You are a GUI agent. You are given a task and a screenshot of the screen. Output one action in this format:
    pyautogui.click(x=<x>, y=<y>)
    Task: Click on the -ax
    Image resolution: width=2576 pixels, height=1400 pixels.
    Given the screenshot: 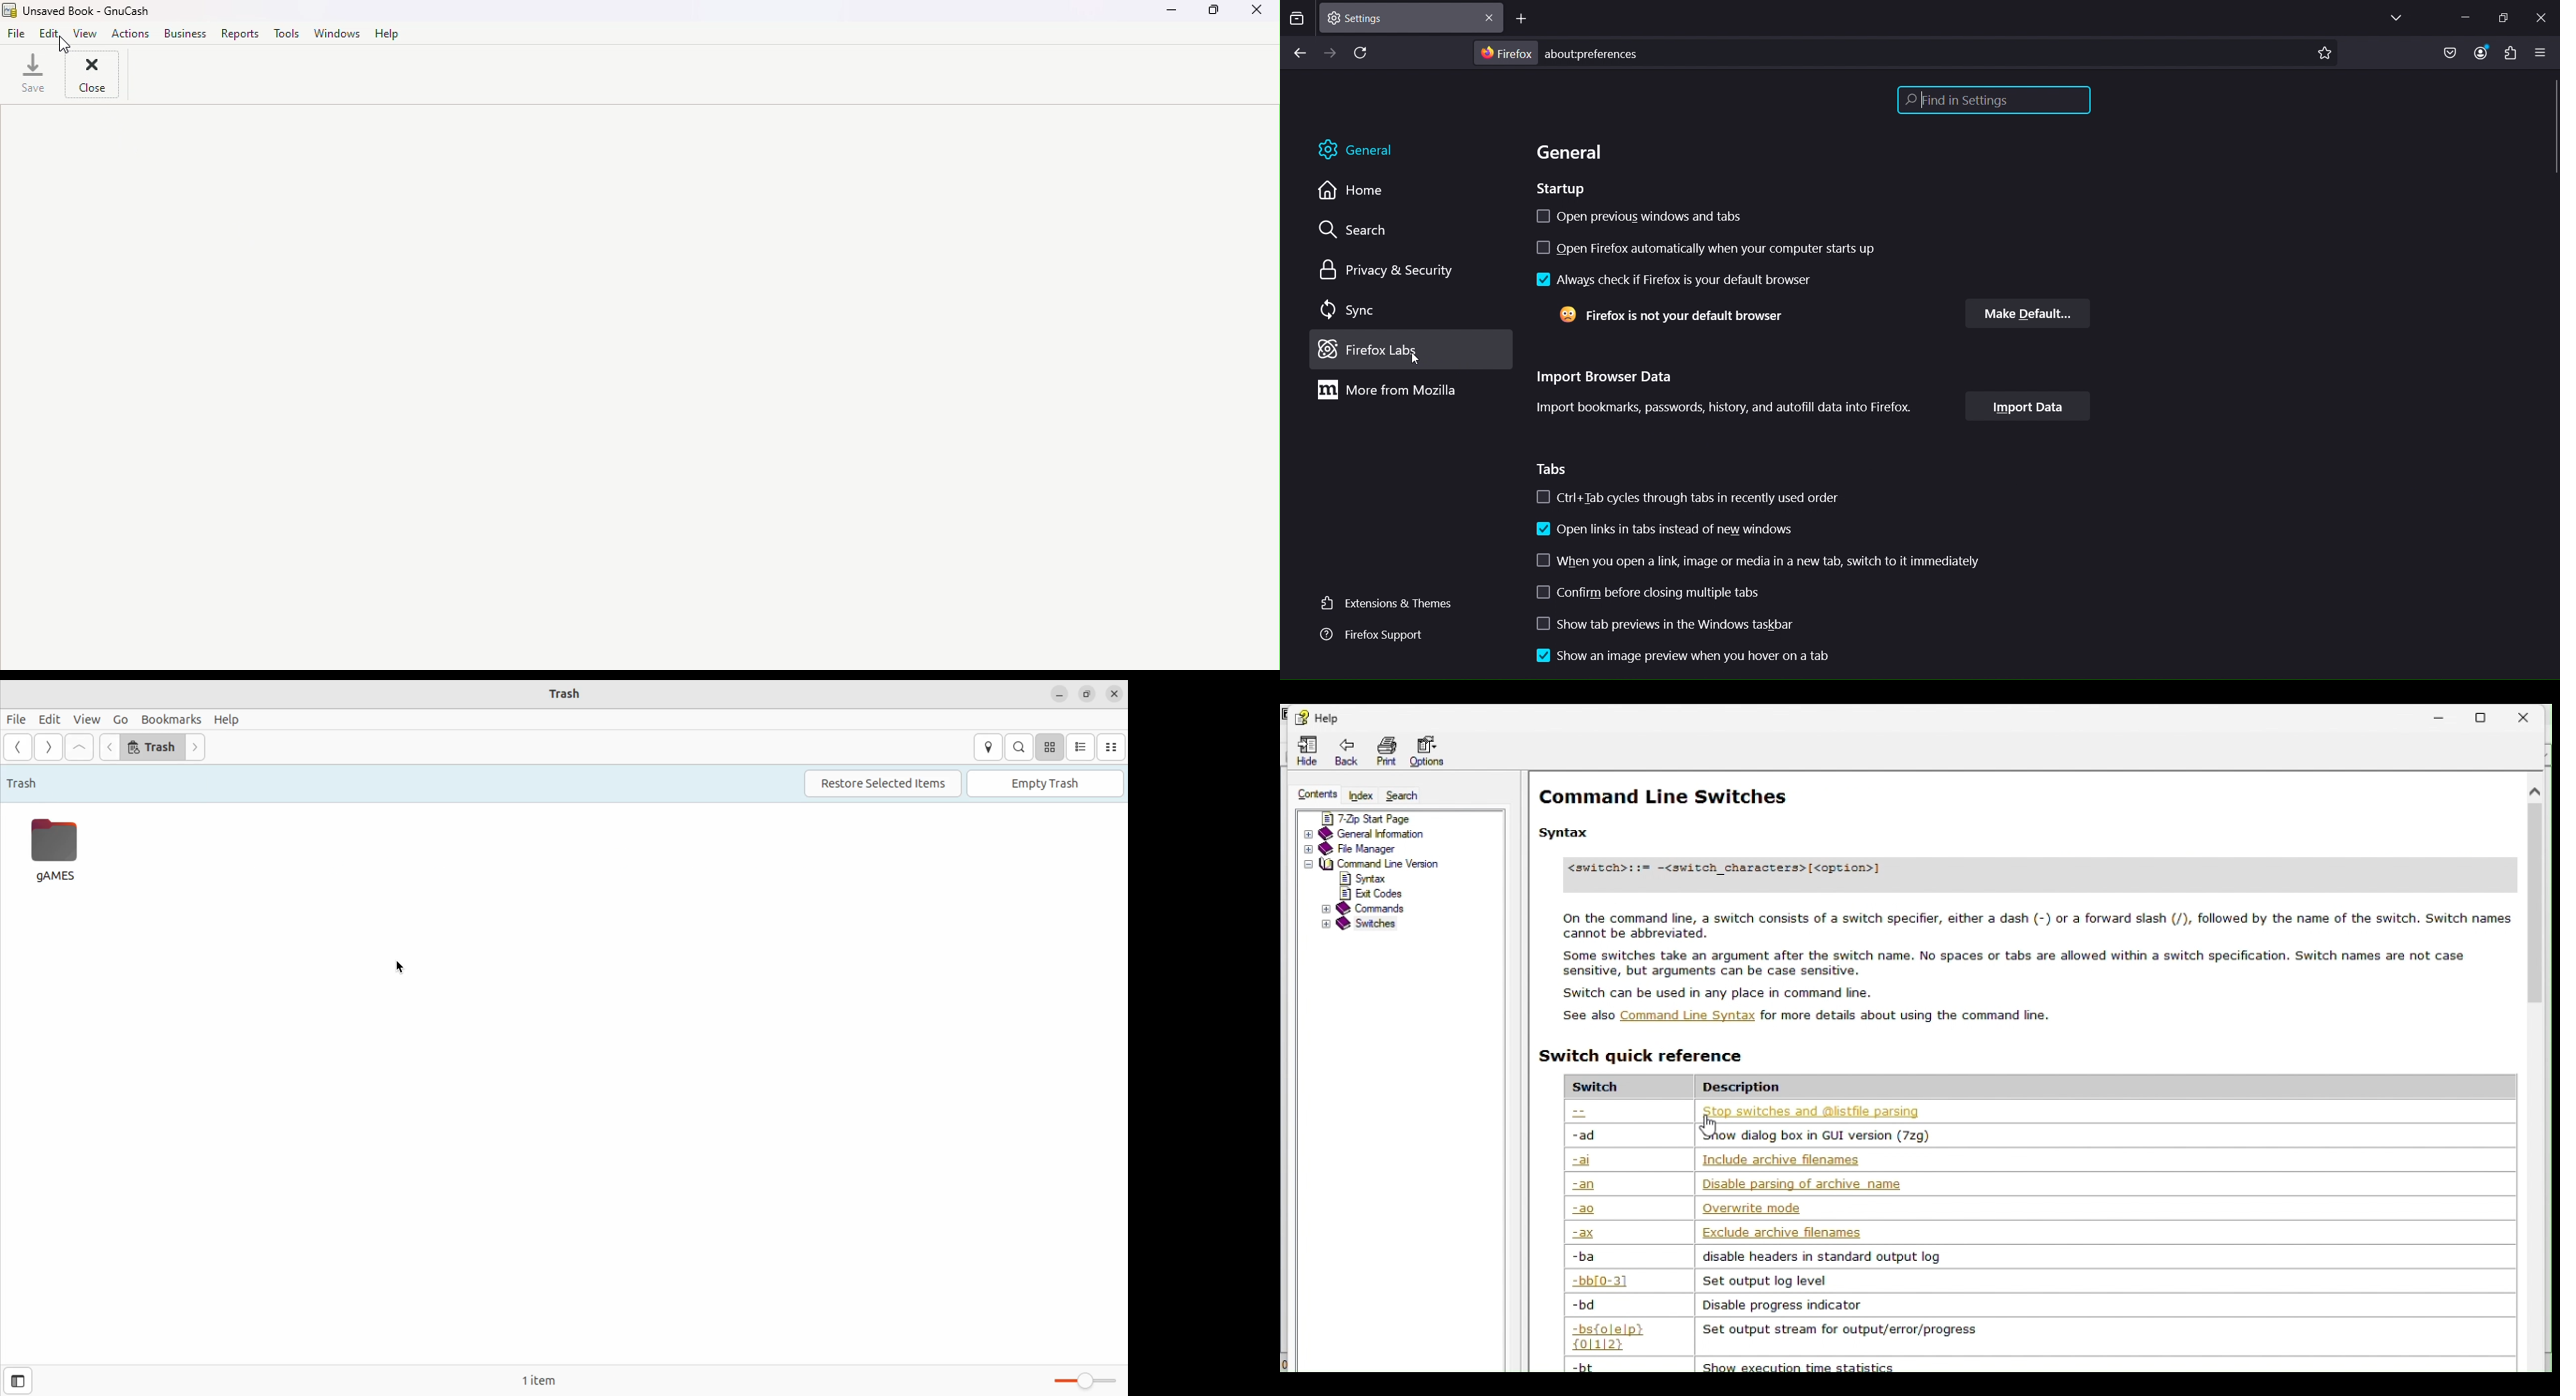 What is the action you would take?
    pyautogui.click(x=1587, y=1231)
    